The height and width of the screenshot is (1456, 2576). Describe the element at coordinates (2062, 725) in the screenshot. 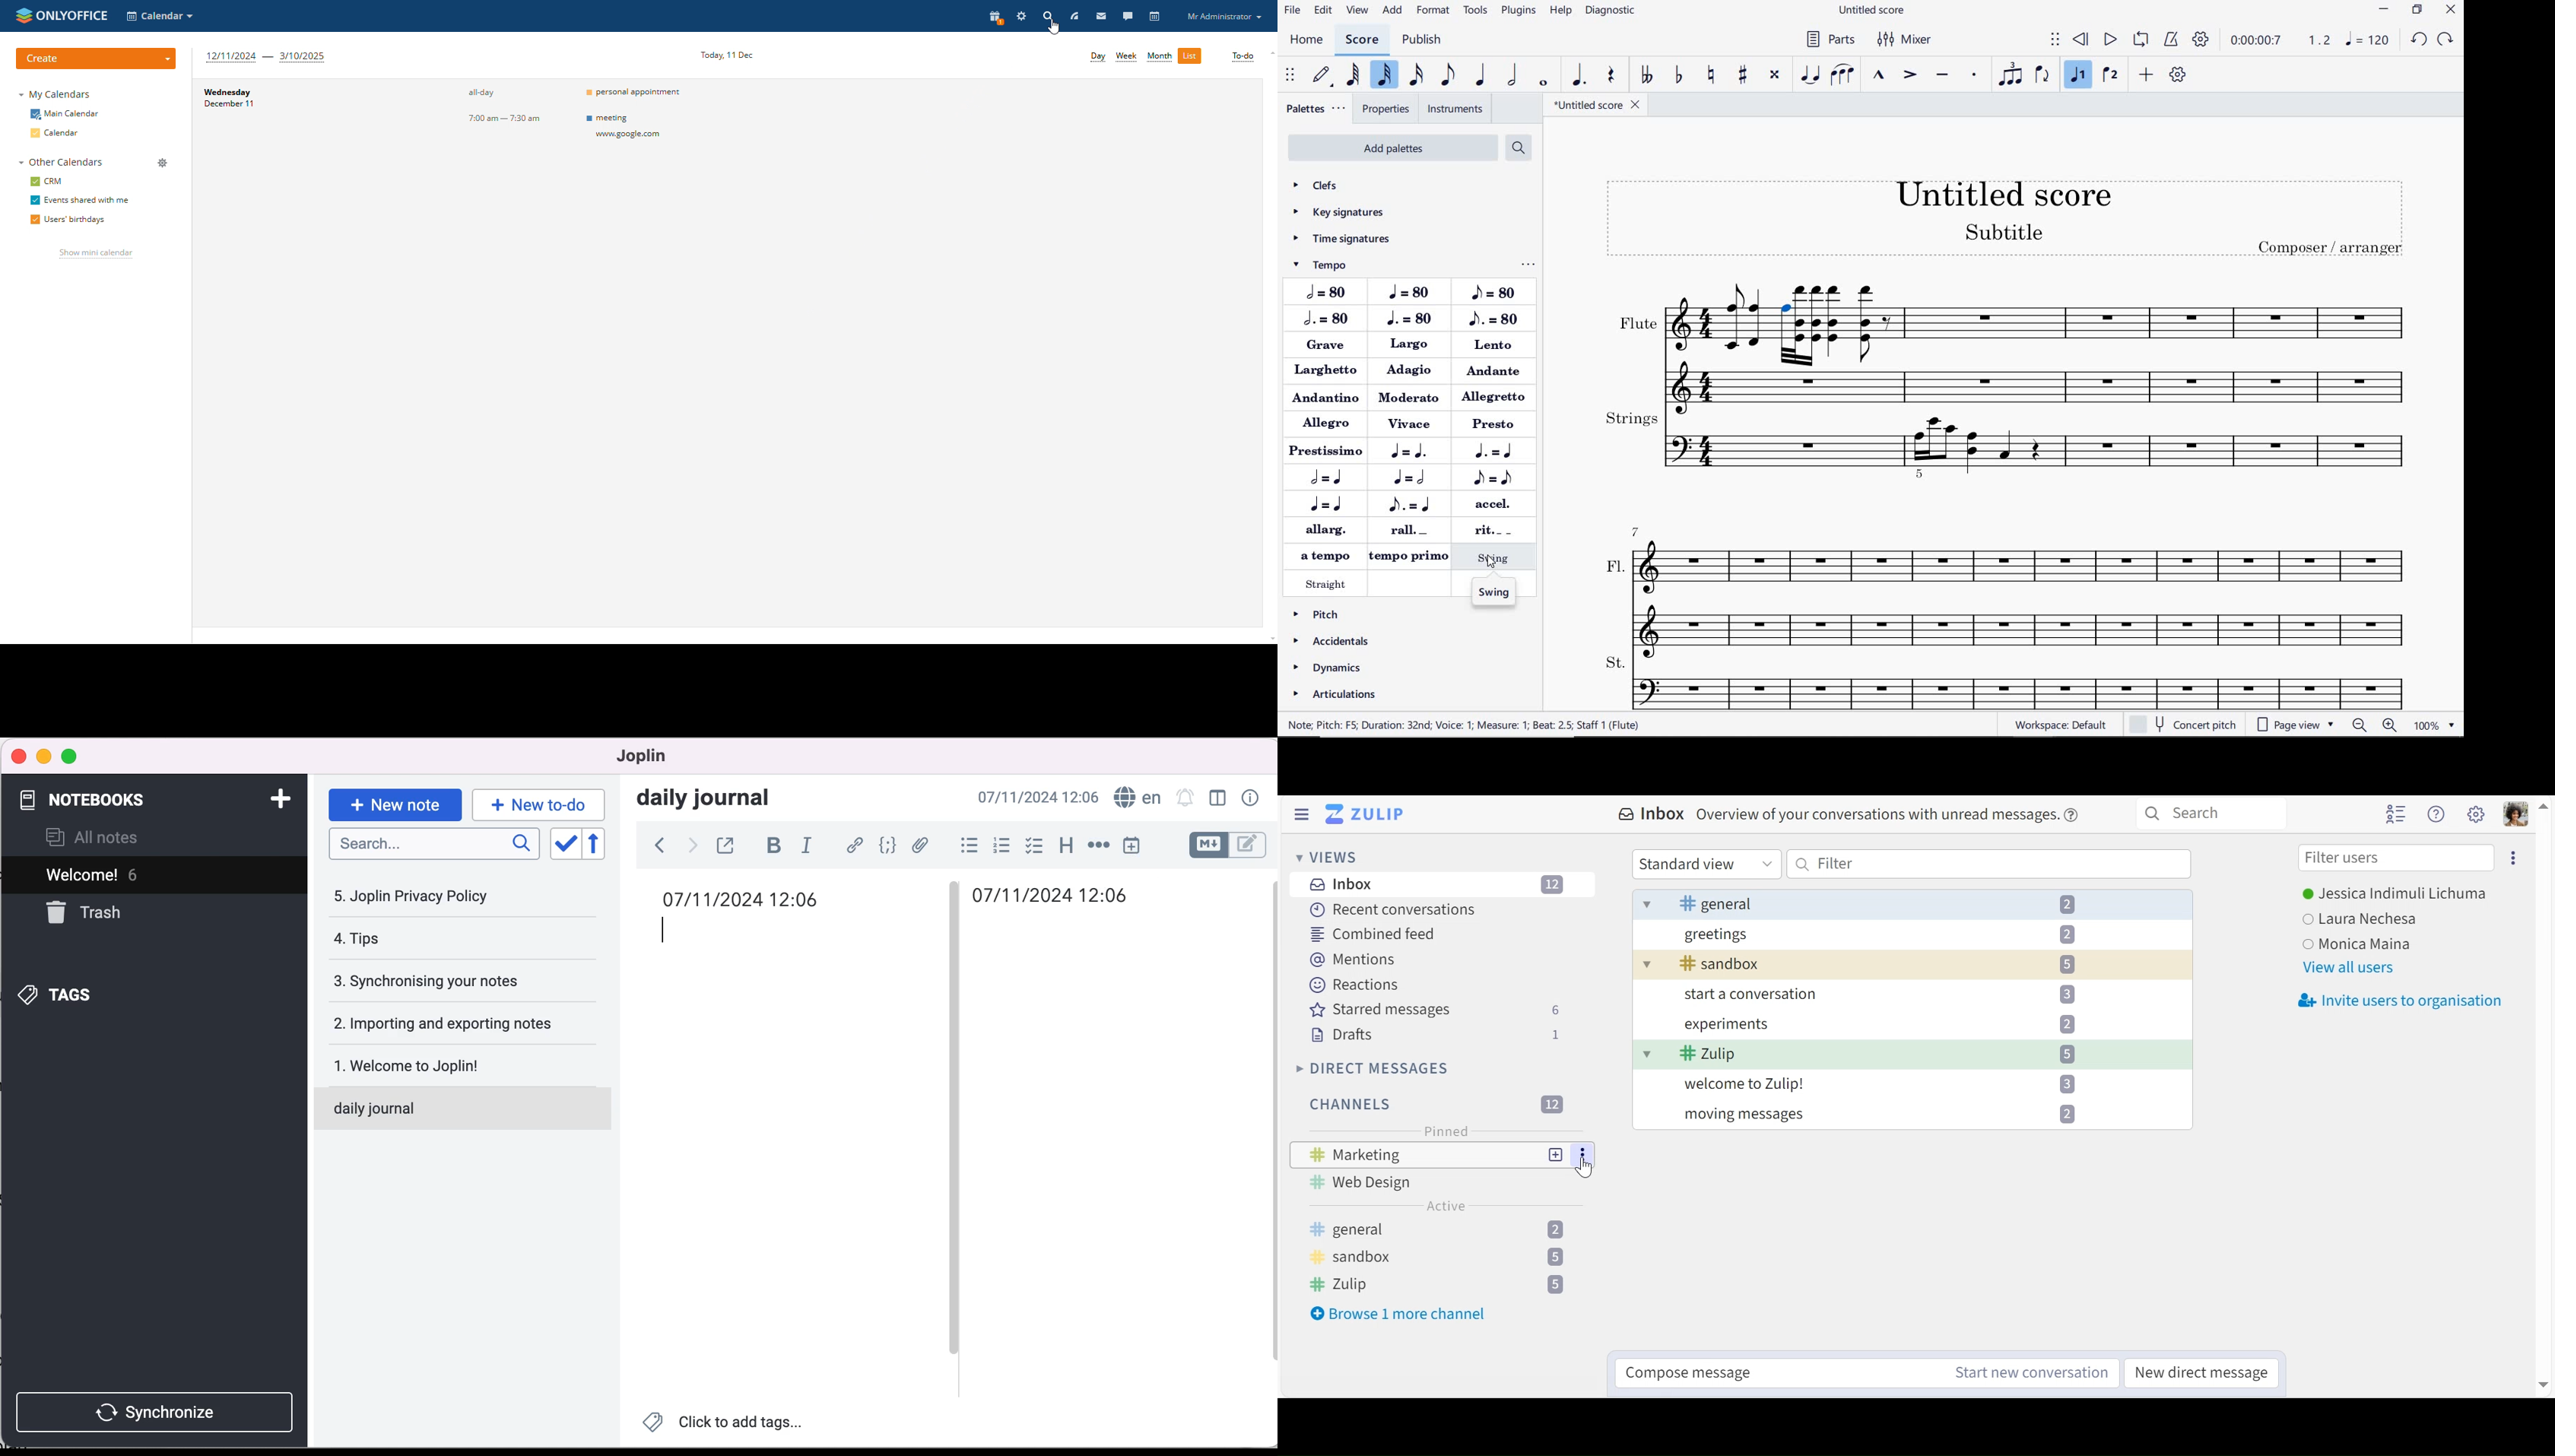

I see `WORKSPACE: DEFAULT` at that location.